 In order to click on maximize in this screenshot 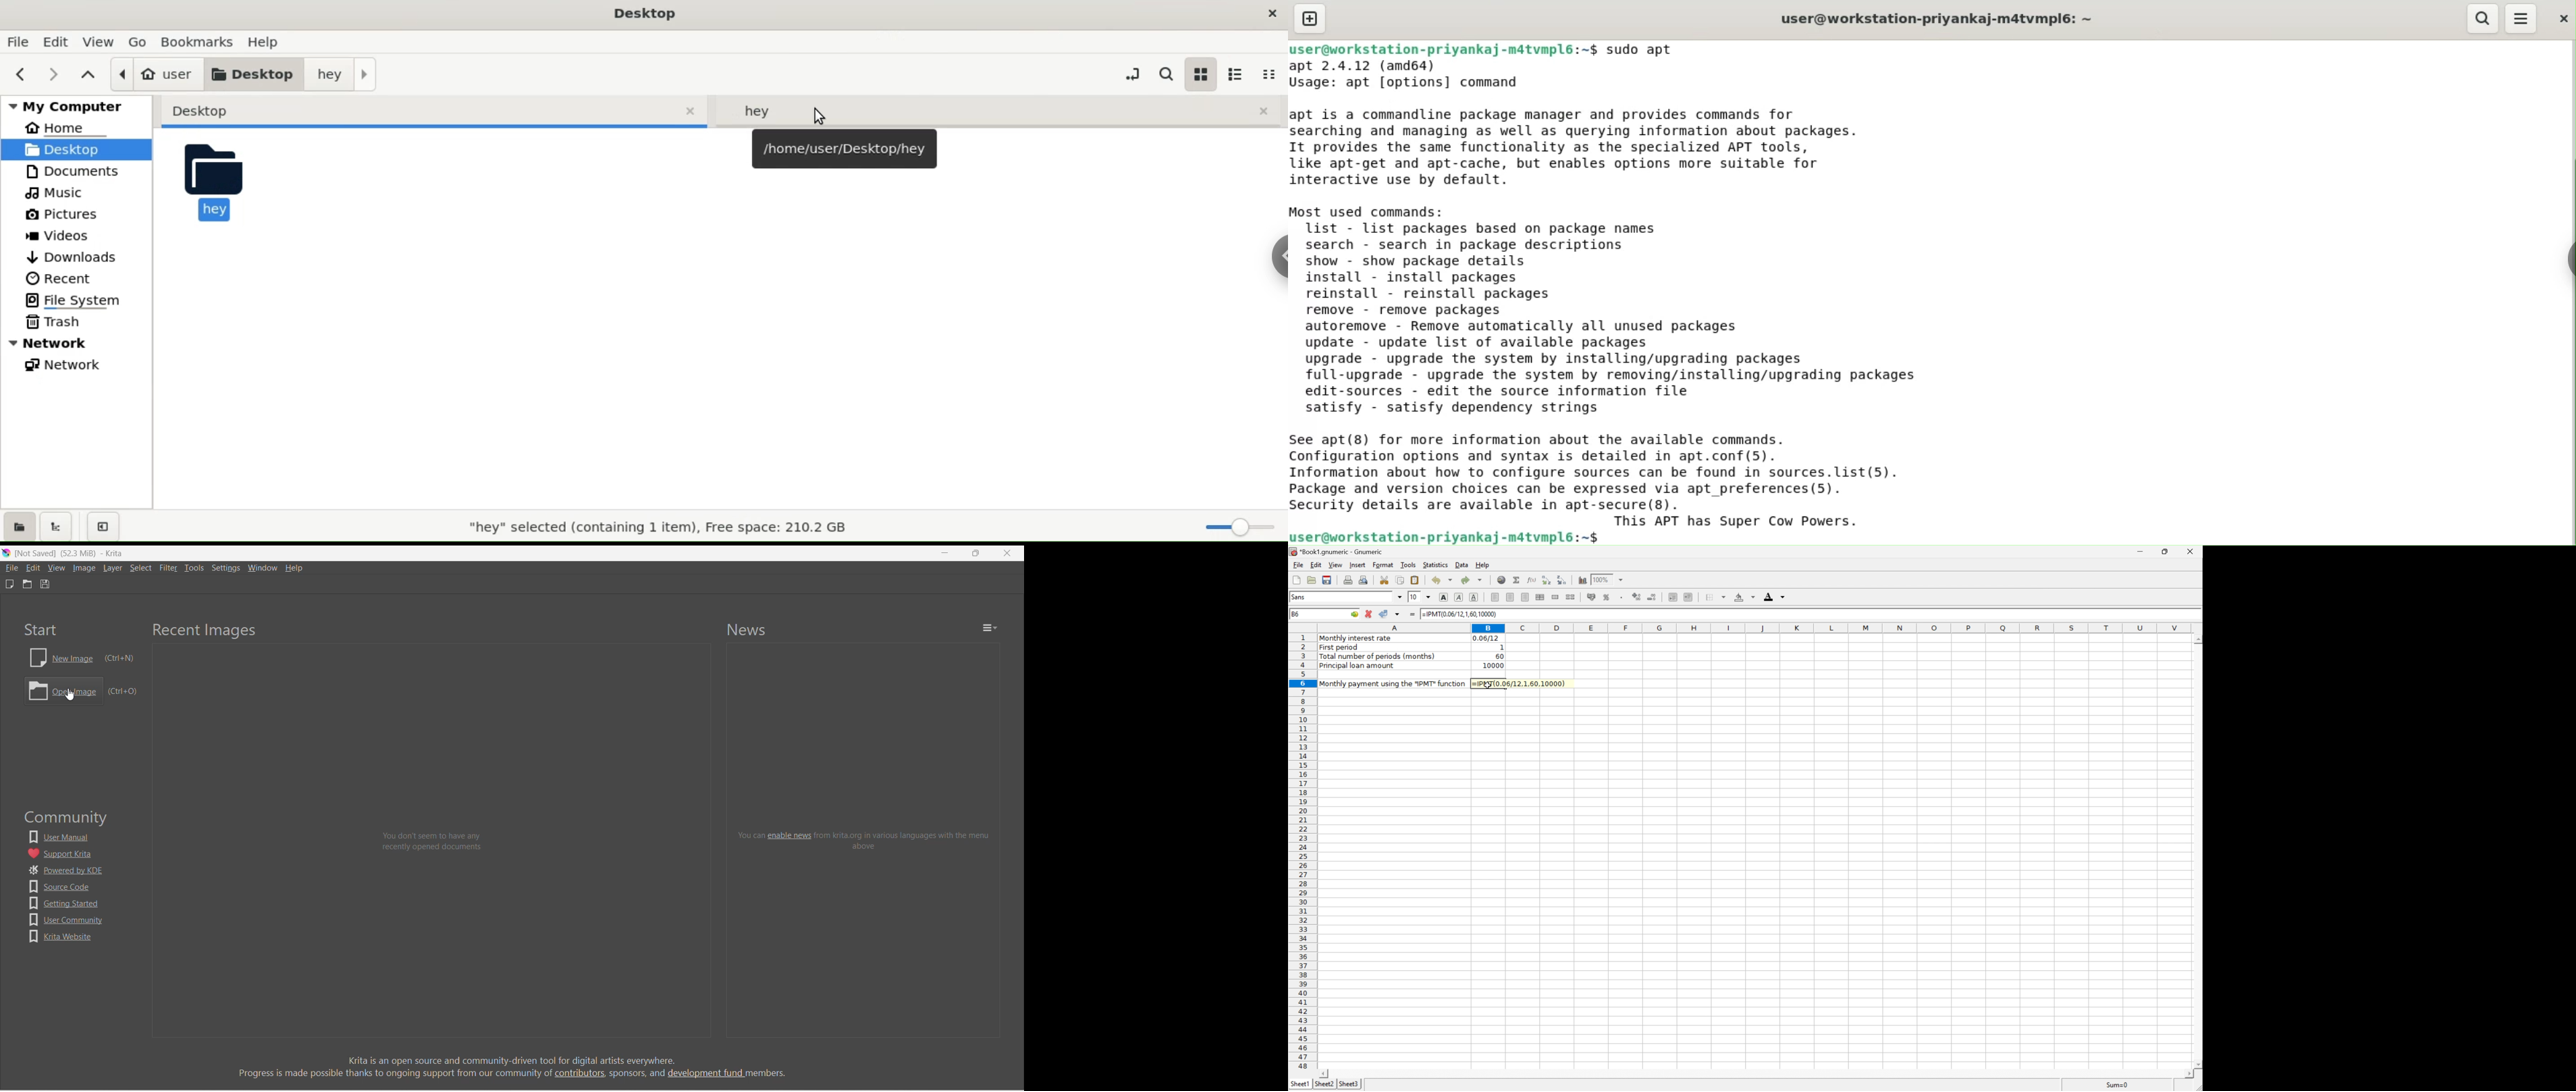, I will do `click(976, 553)`.